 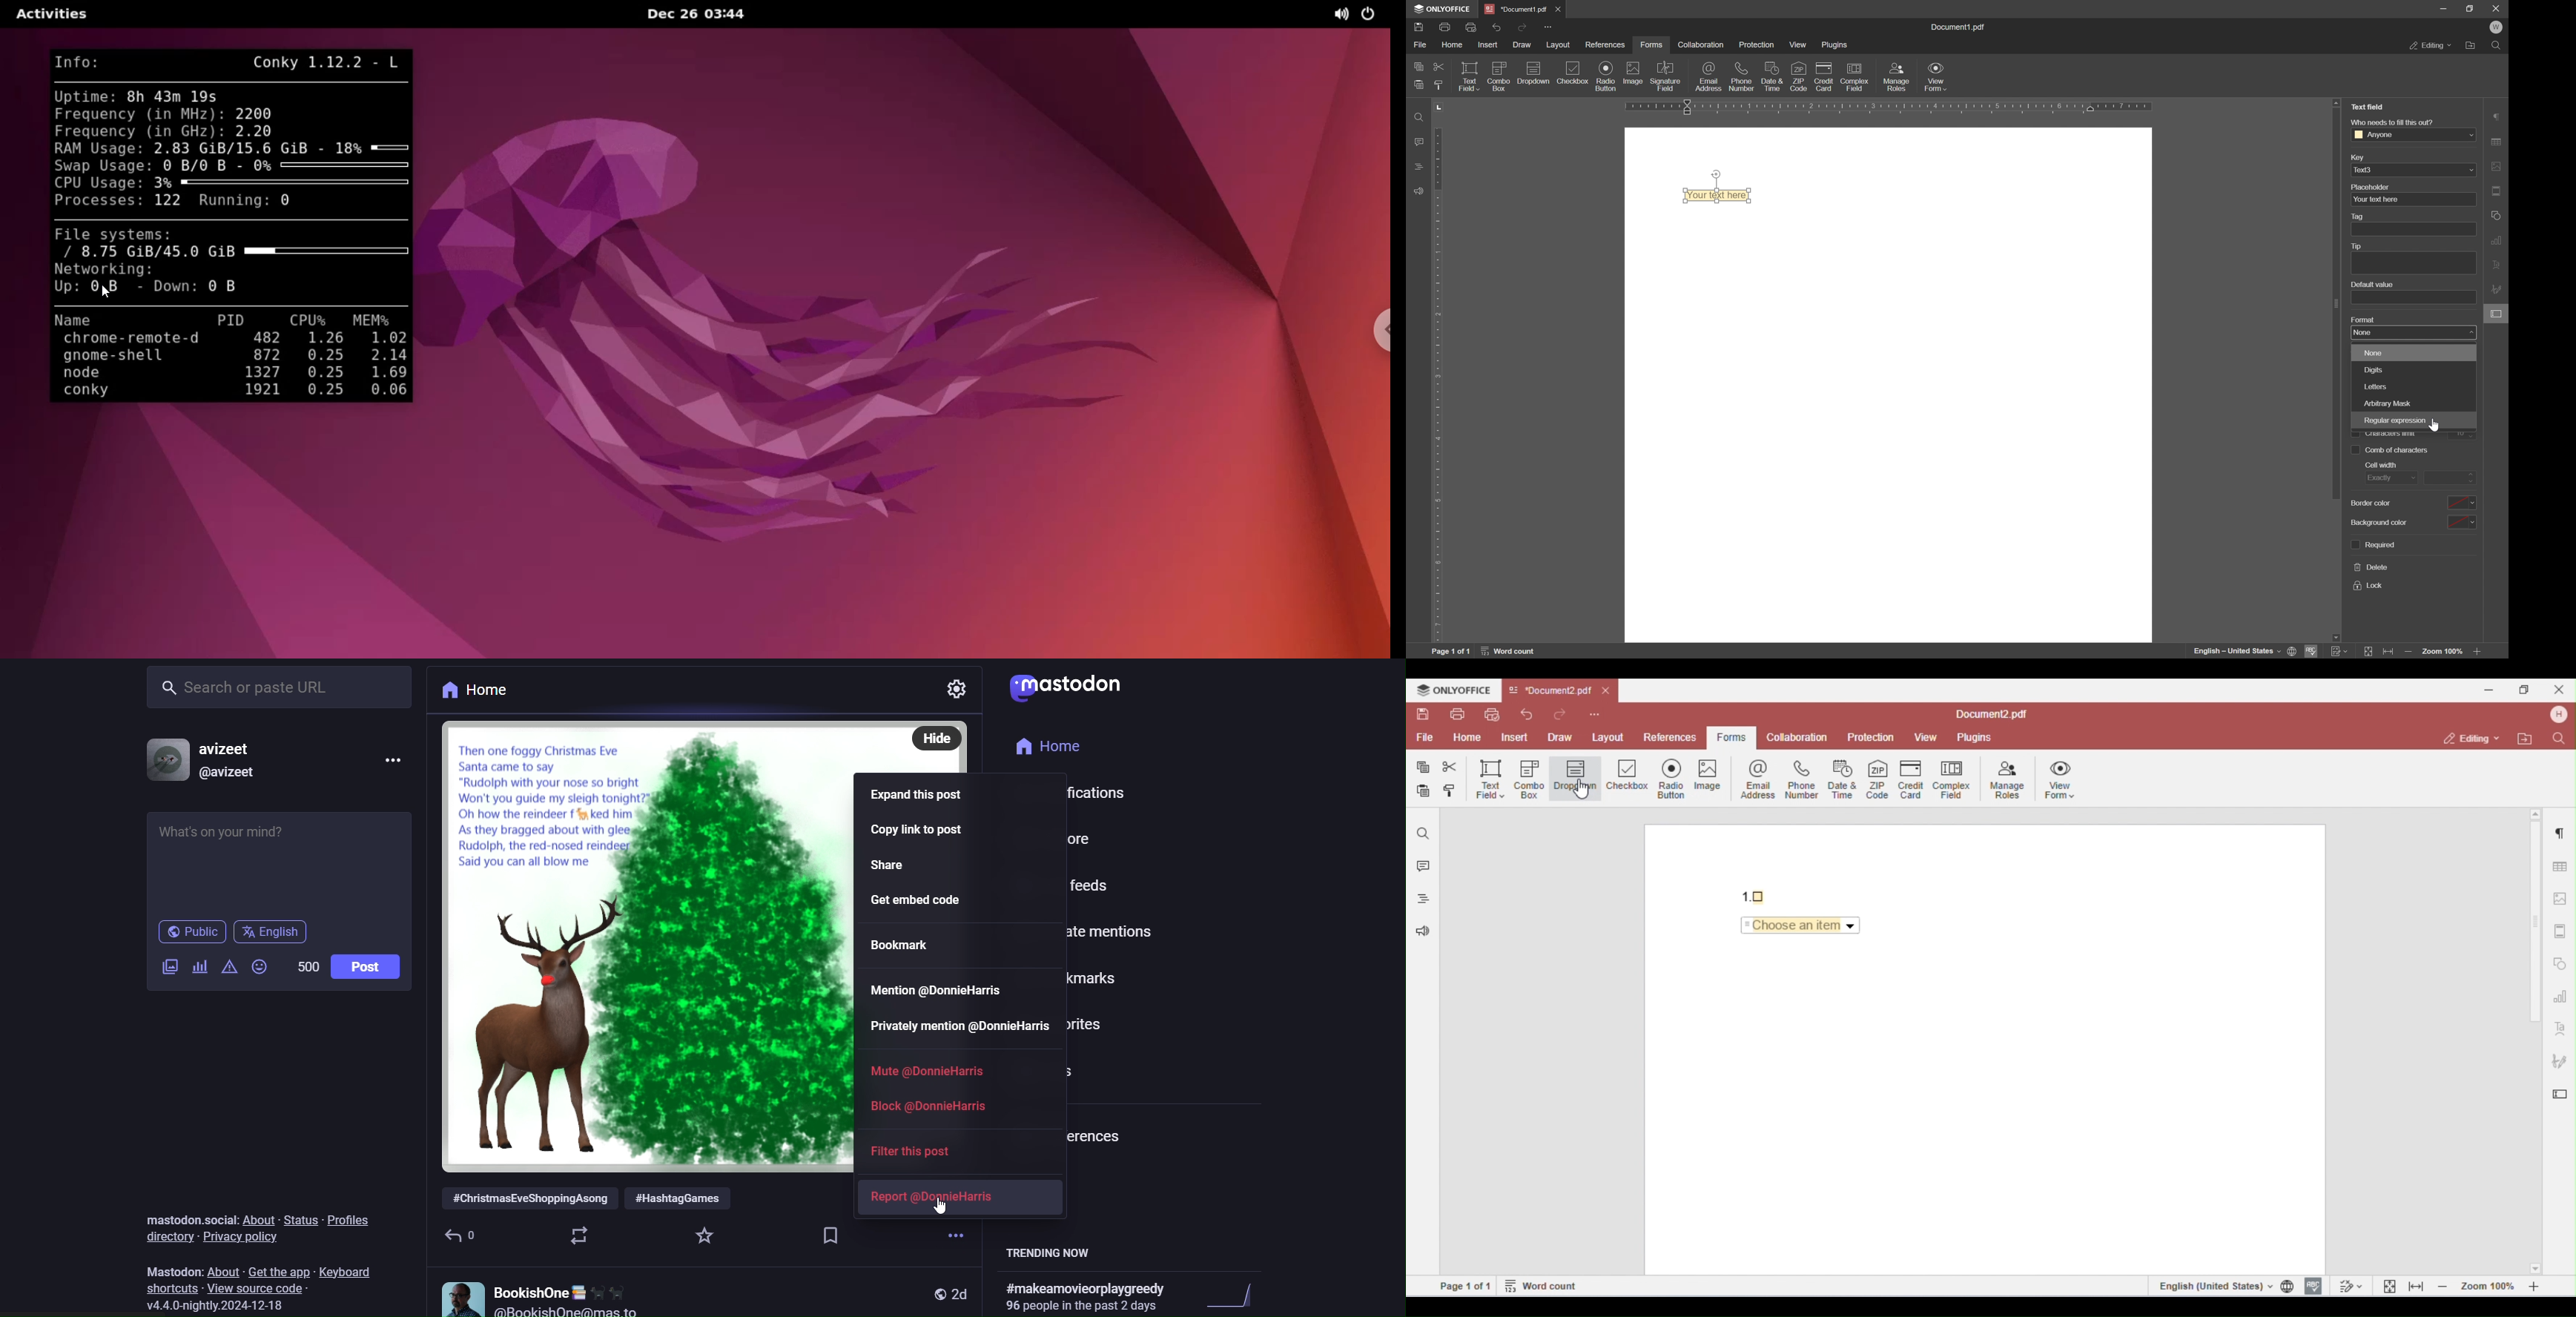 I want to click on spell checking, so click(x=2314, y=652).